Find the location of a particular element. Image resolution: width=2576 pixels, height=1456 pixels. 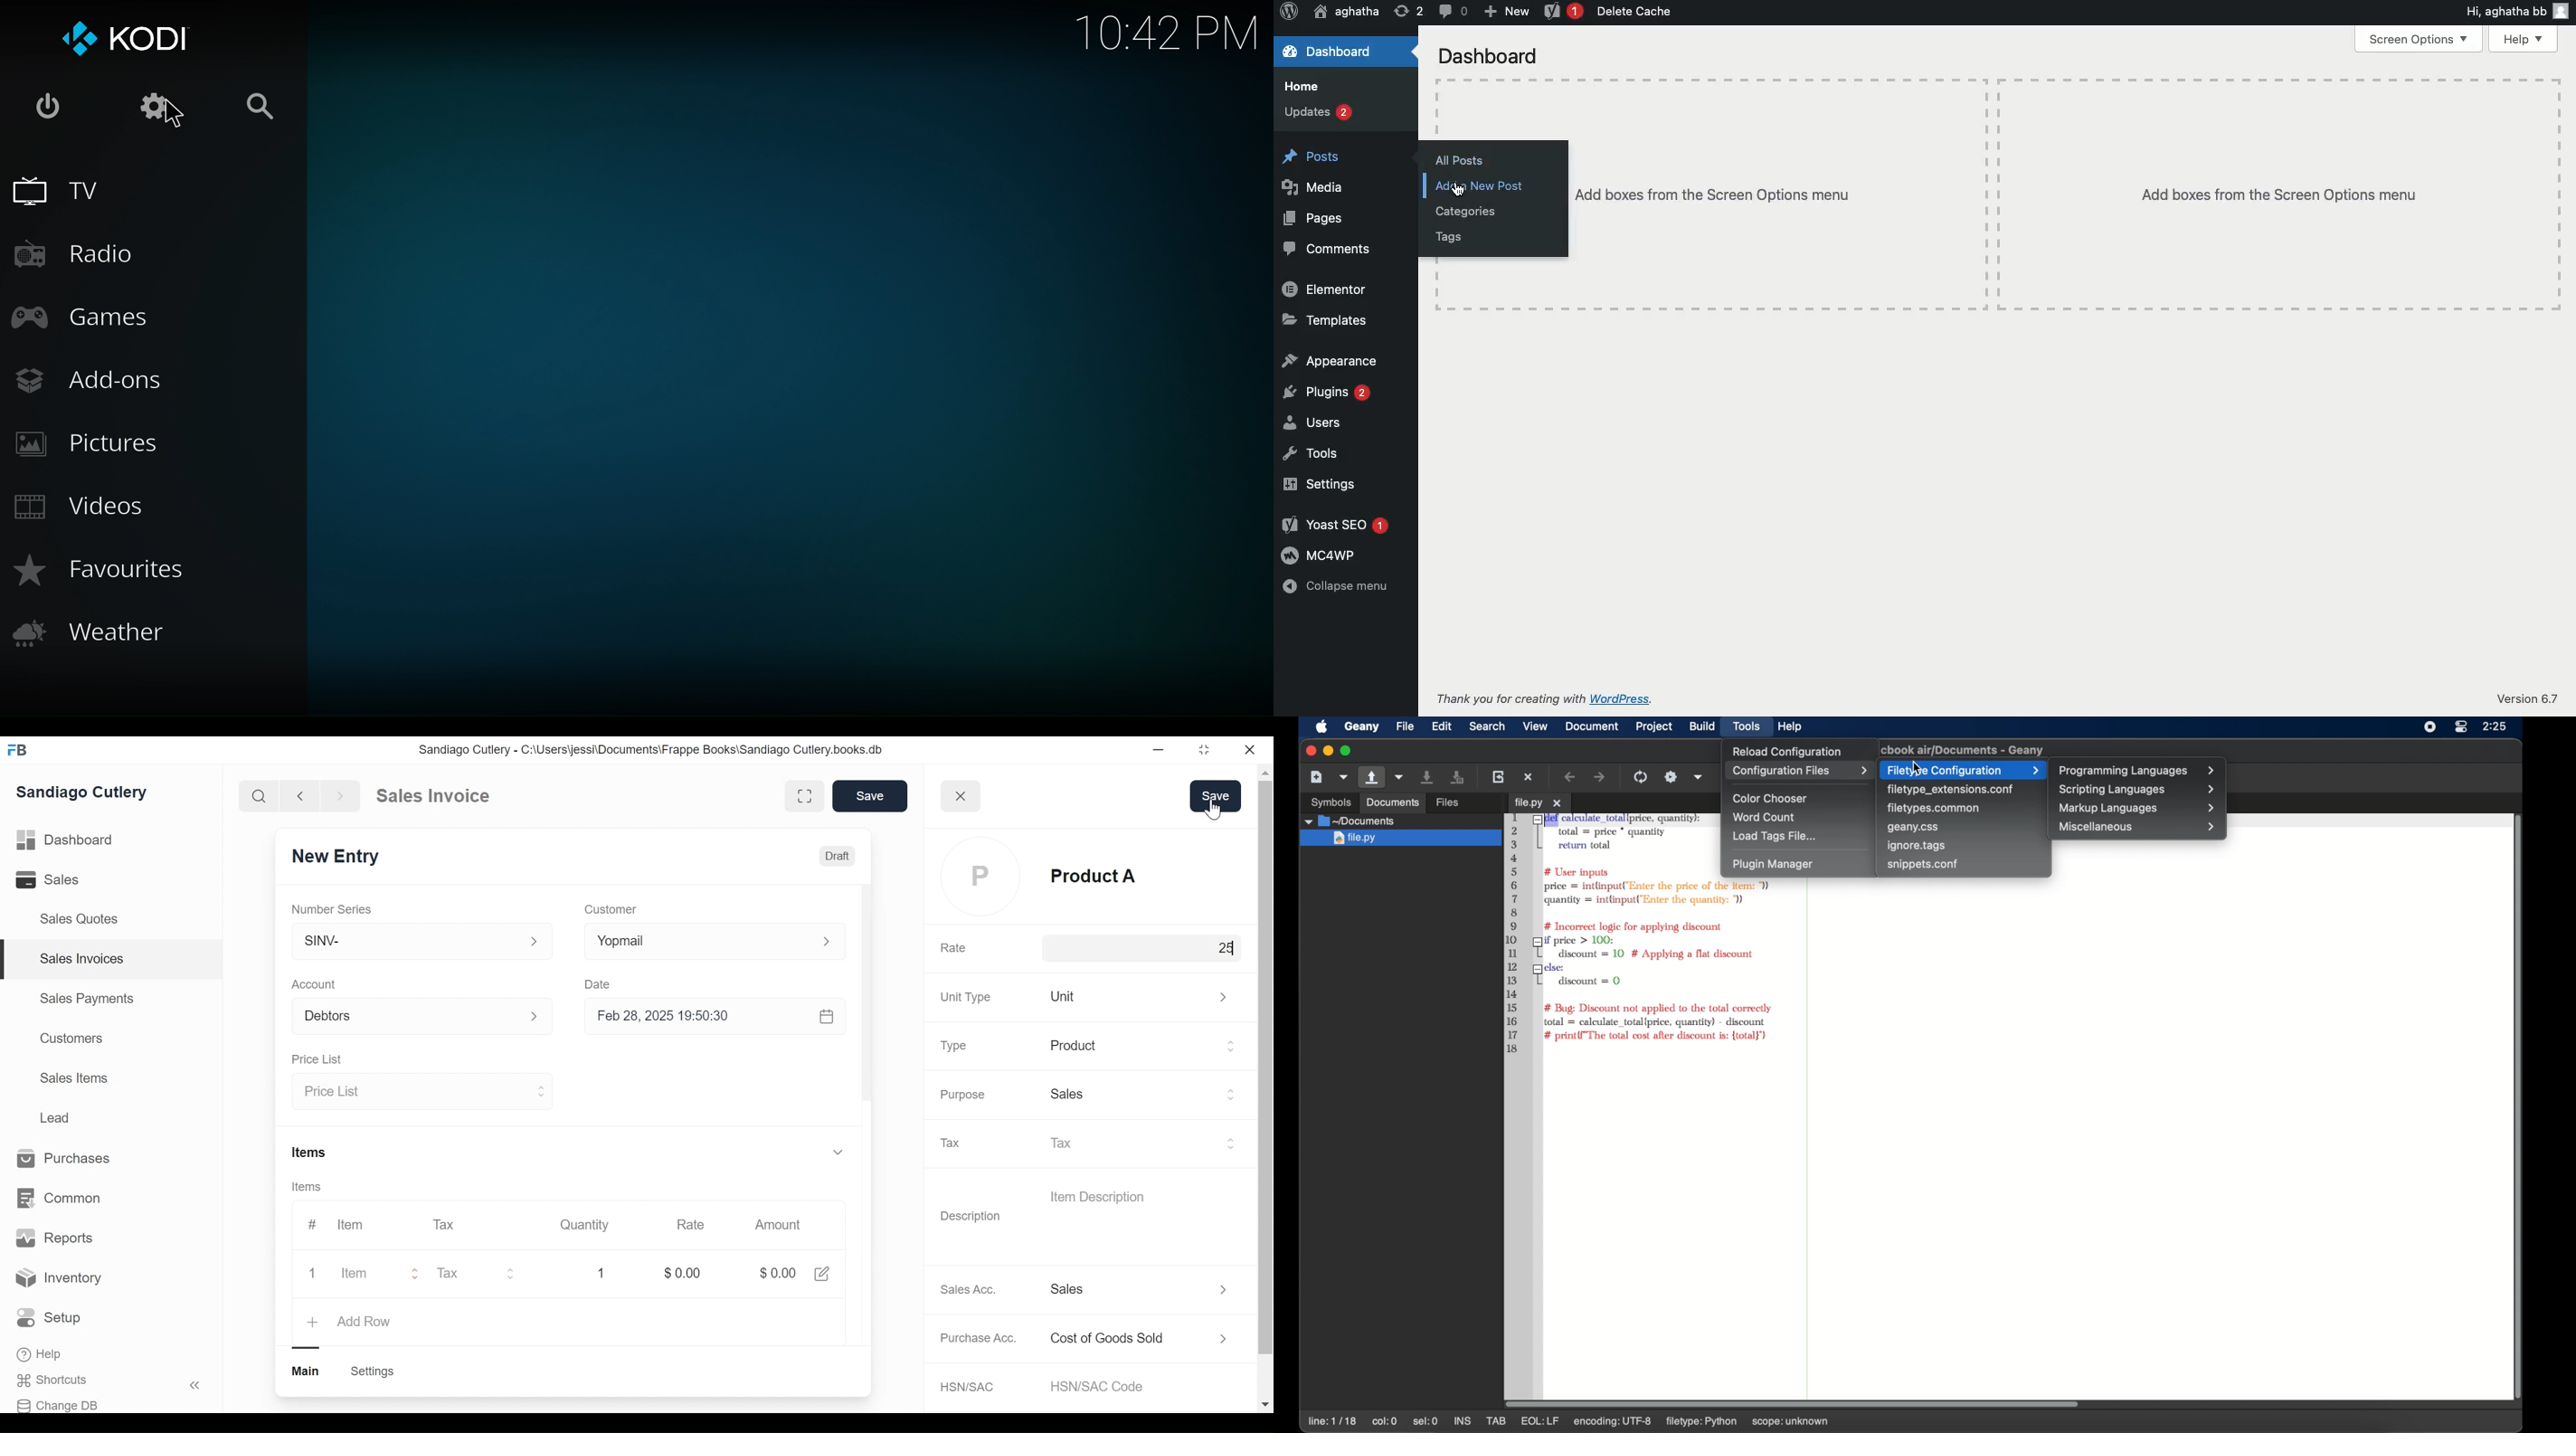

restore is located at coordinates (1204, 749).